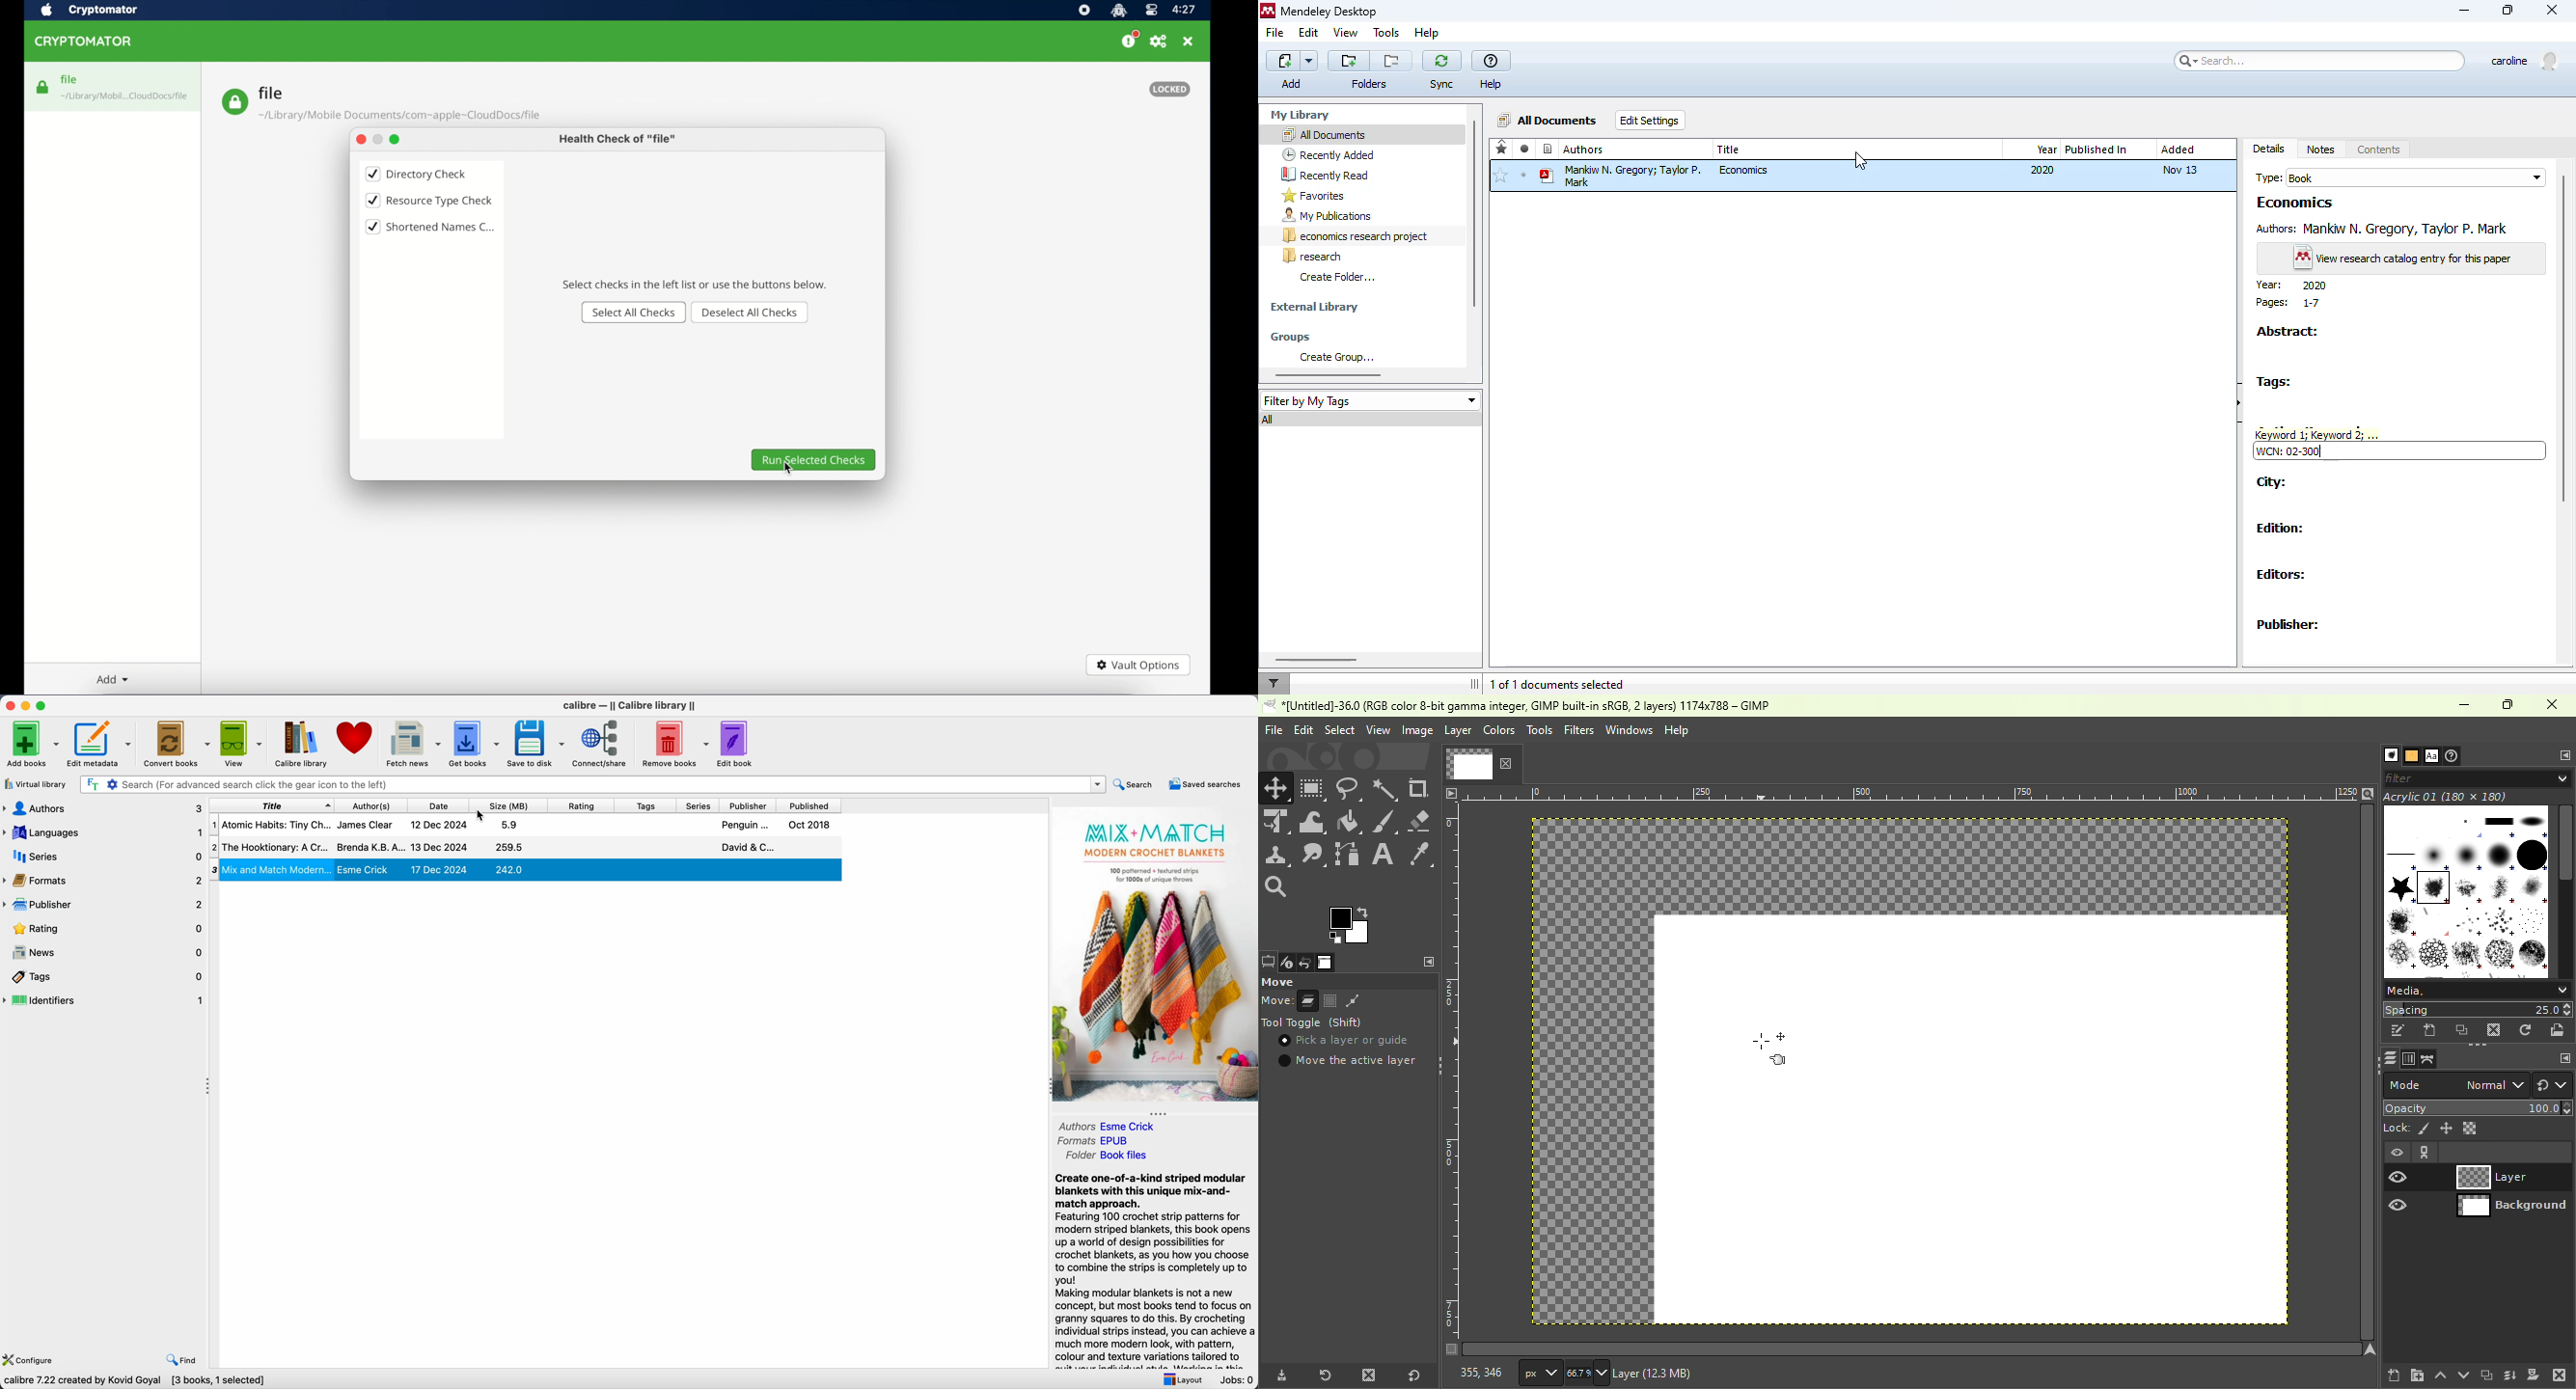 This screenshot has height=1400, width=2576. I want to click on economics research project, so click(1357, 236).